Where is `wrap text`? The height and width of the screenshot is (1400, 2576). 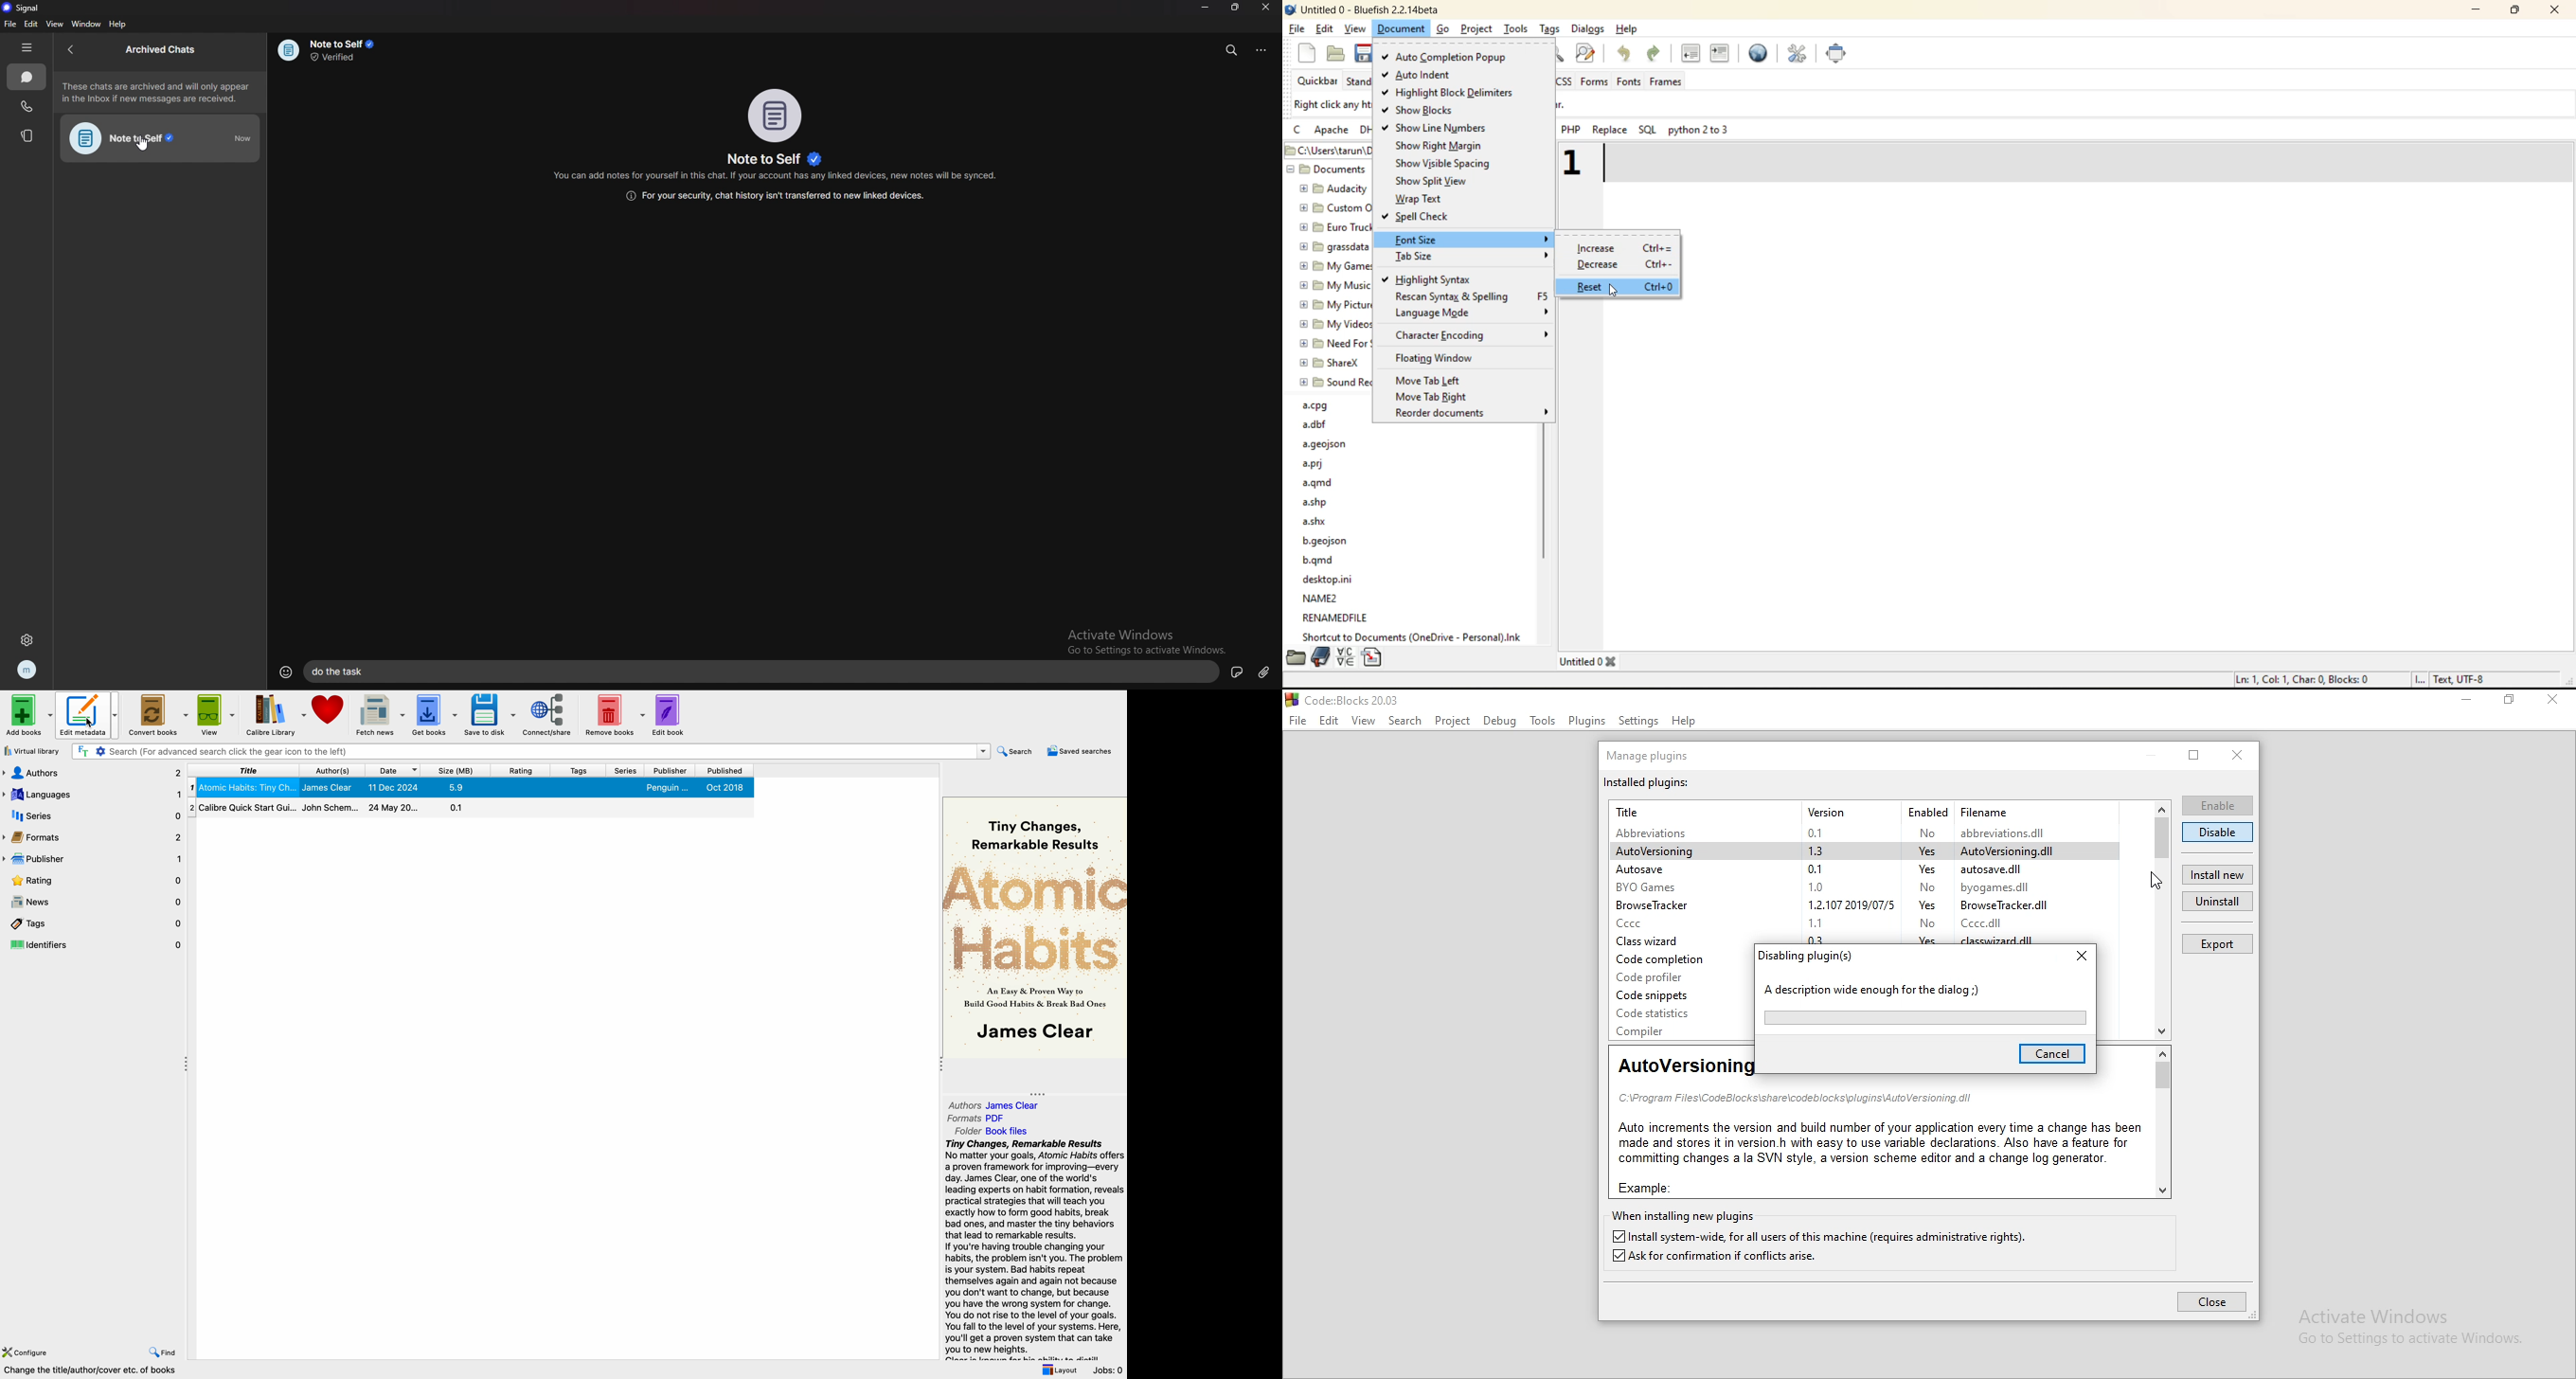 wrap text is located at coordinates (1426, 201).